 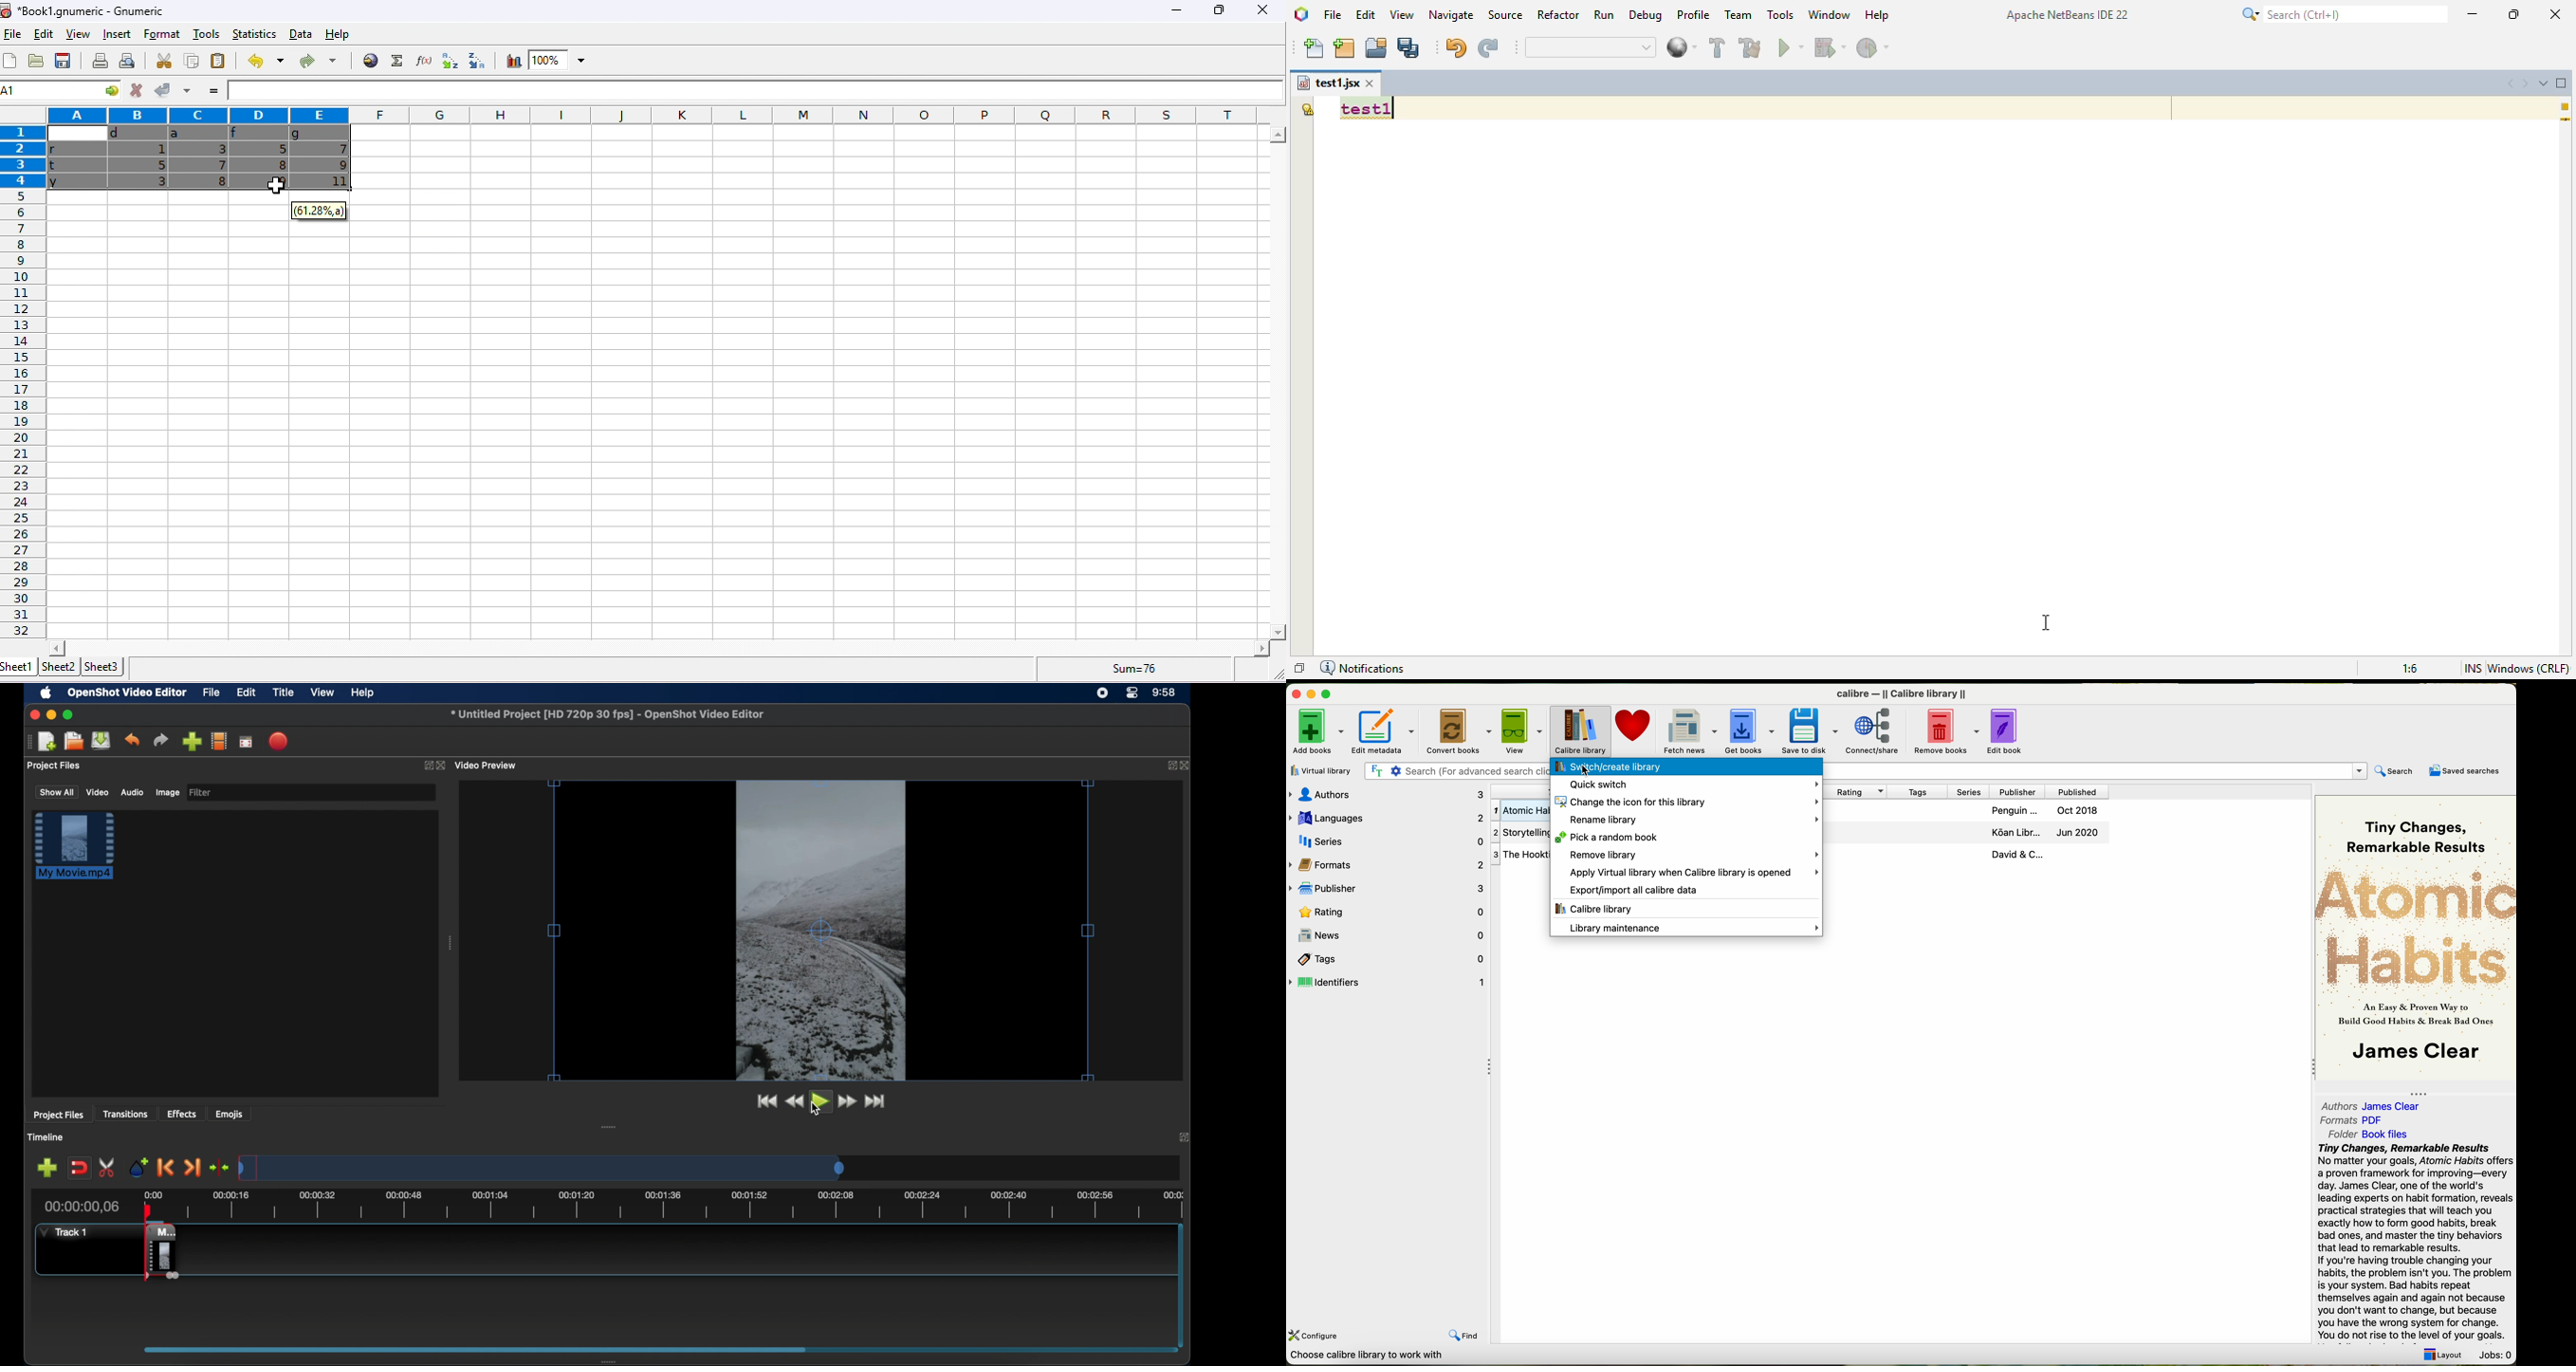 What do you see at coordinates (2355, 1120) in the screenshot?
I see `formats:PDF` at bounding box center [2355, 1120].